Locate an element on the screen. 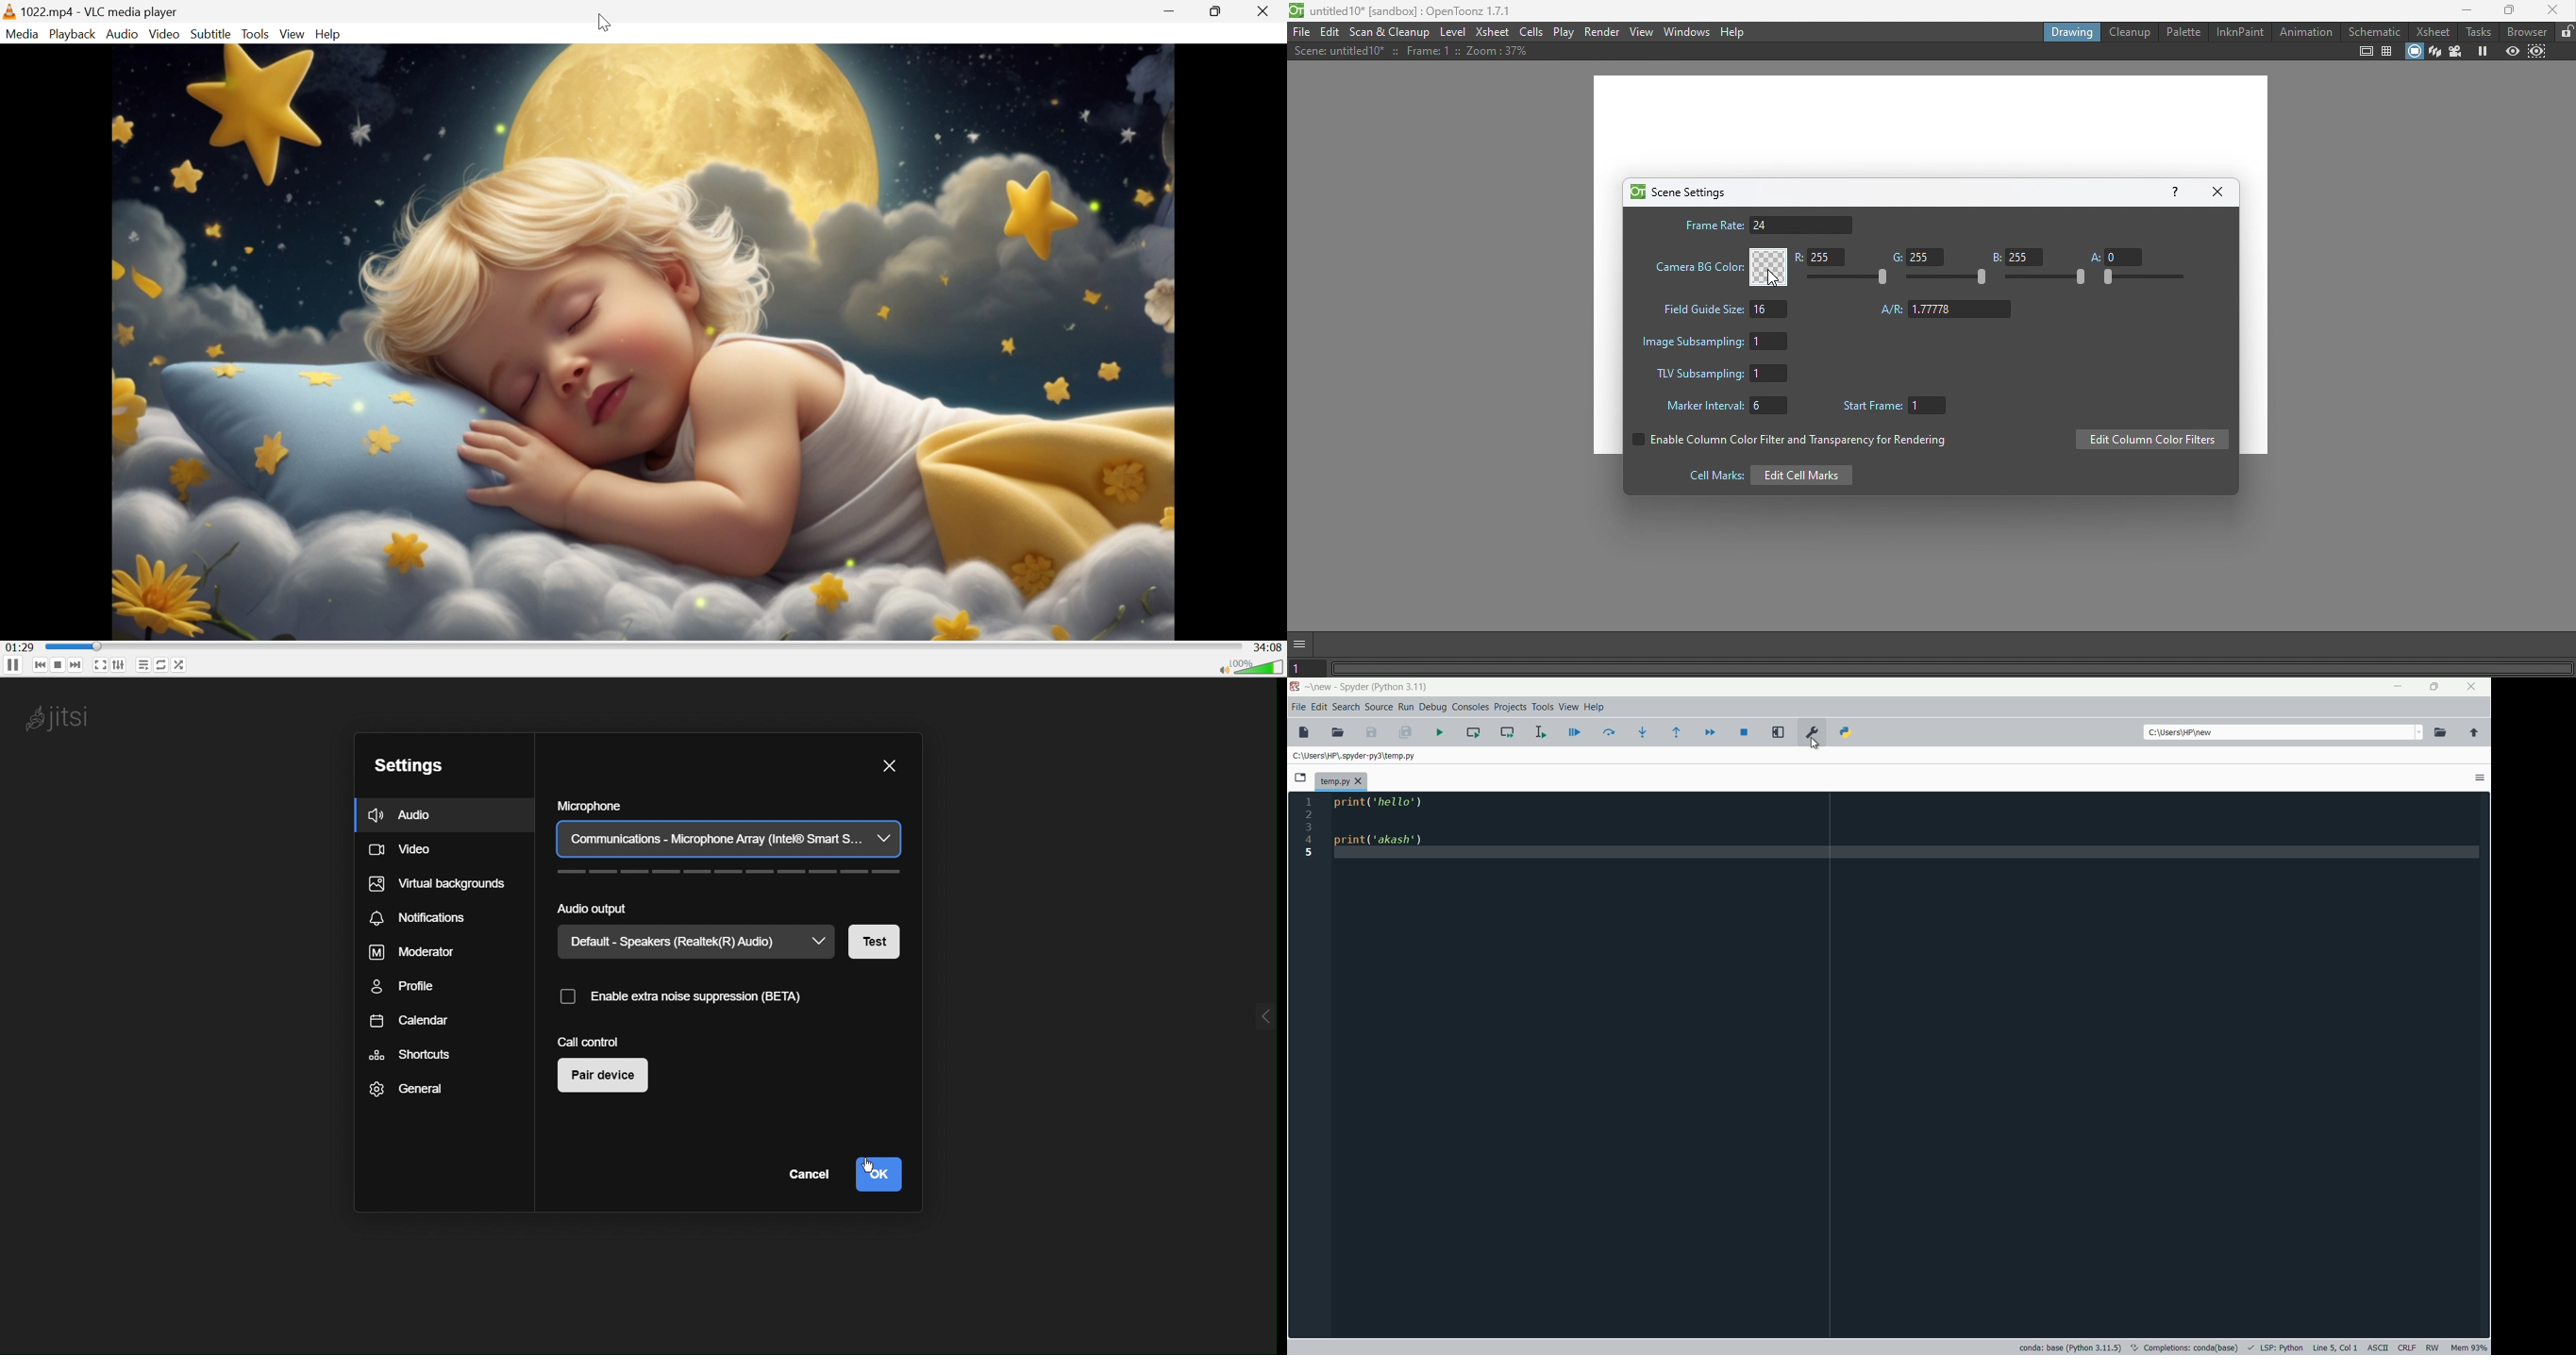  Profile is located at coordinates (408, 988).